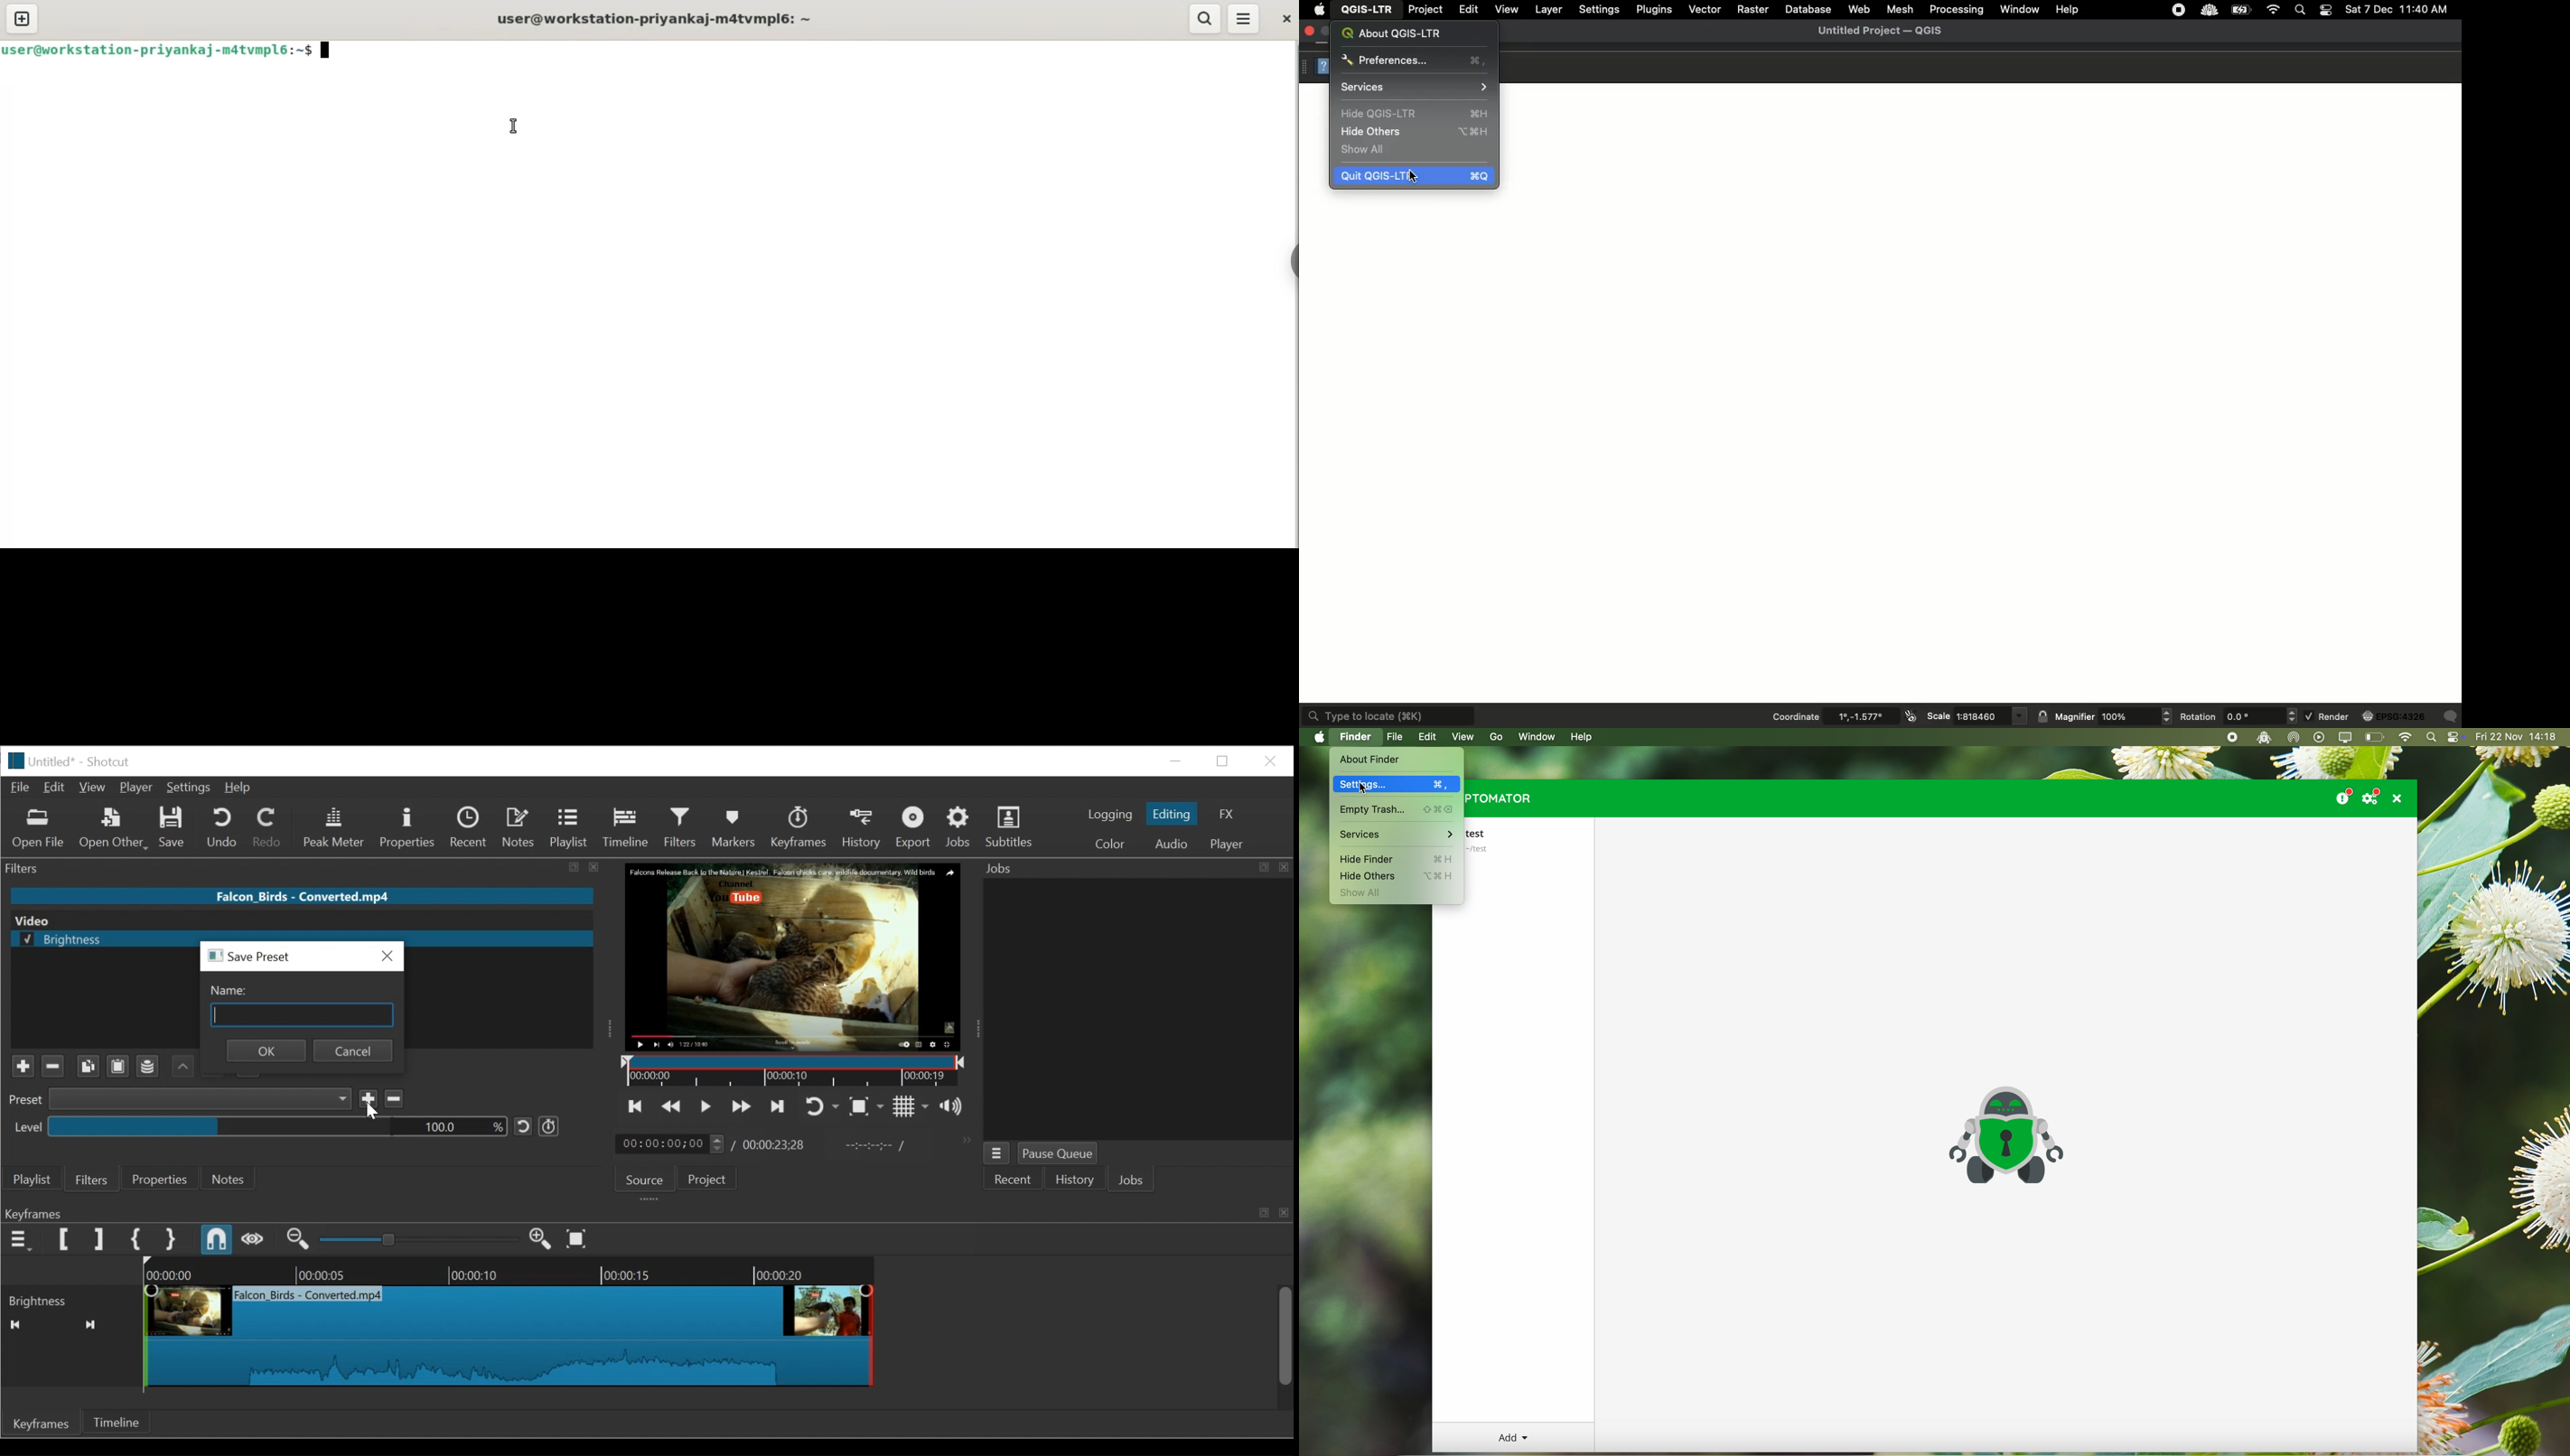 The height and width of the screenshot is (1456, 2576). What do you see at coordinates (117, 1067) in the screenshot?
I see `Clipboard` at bounding box center [117, 1067].